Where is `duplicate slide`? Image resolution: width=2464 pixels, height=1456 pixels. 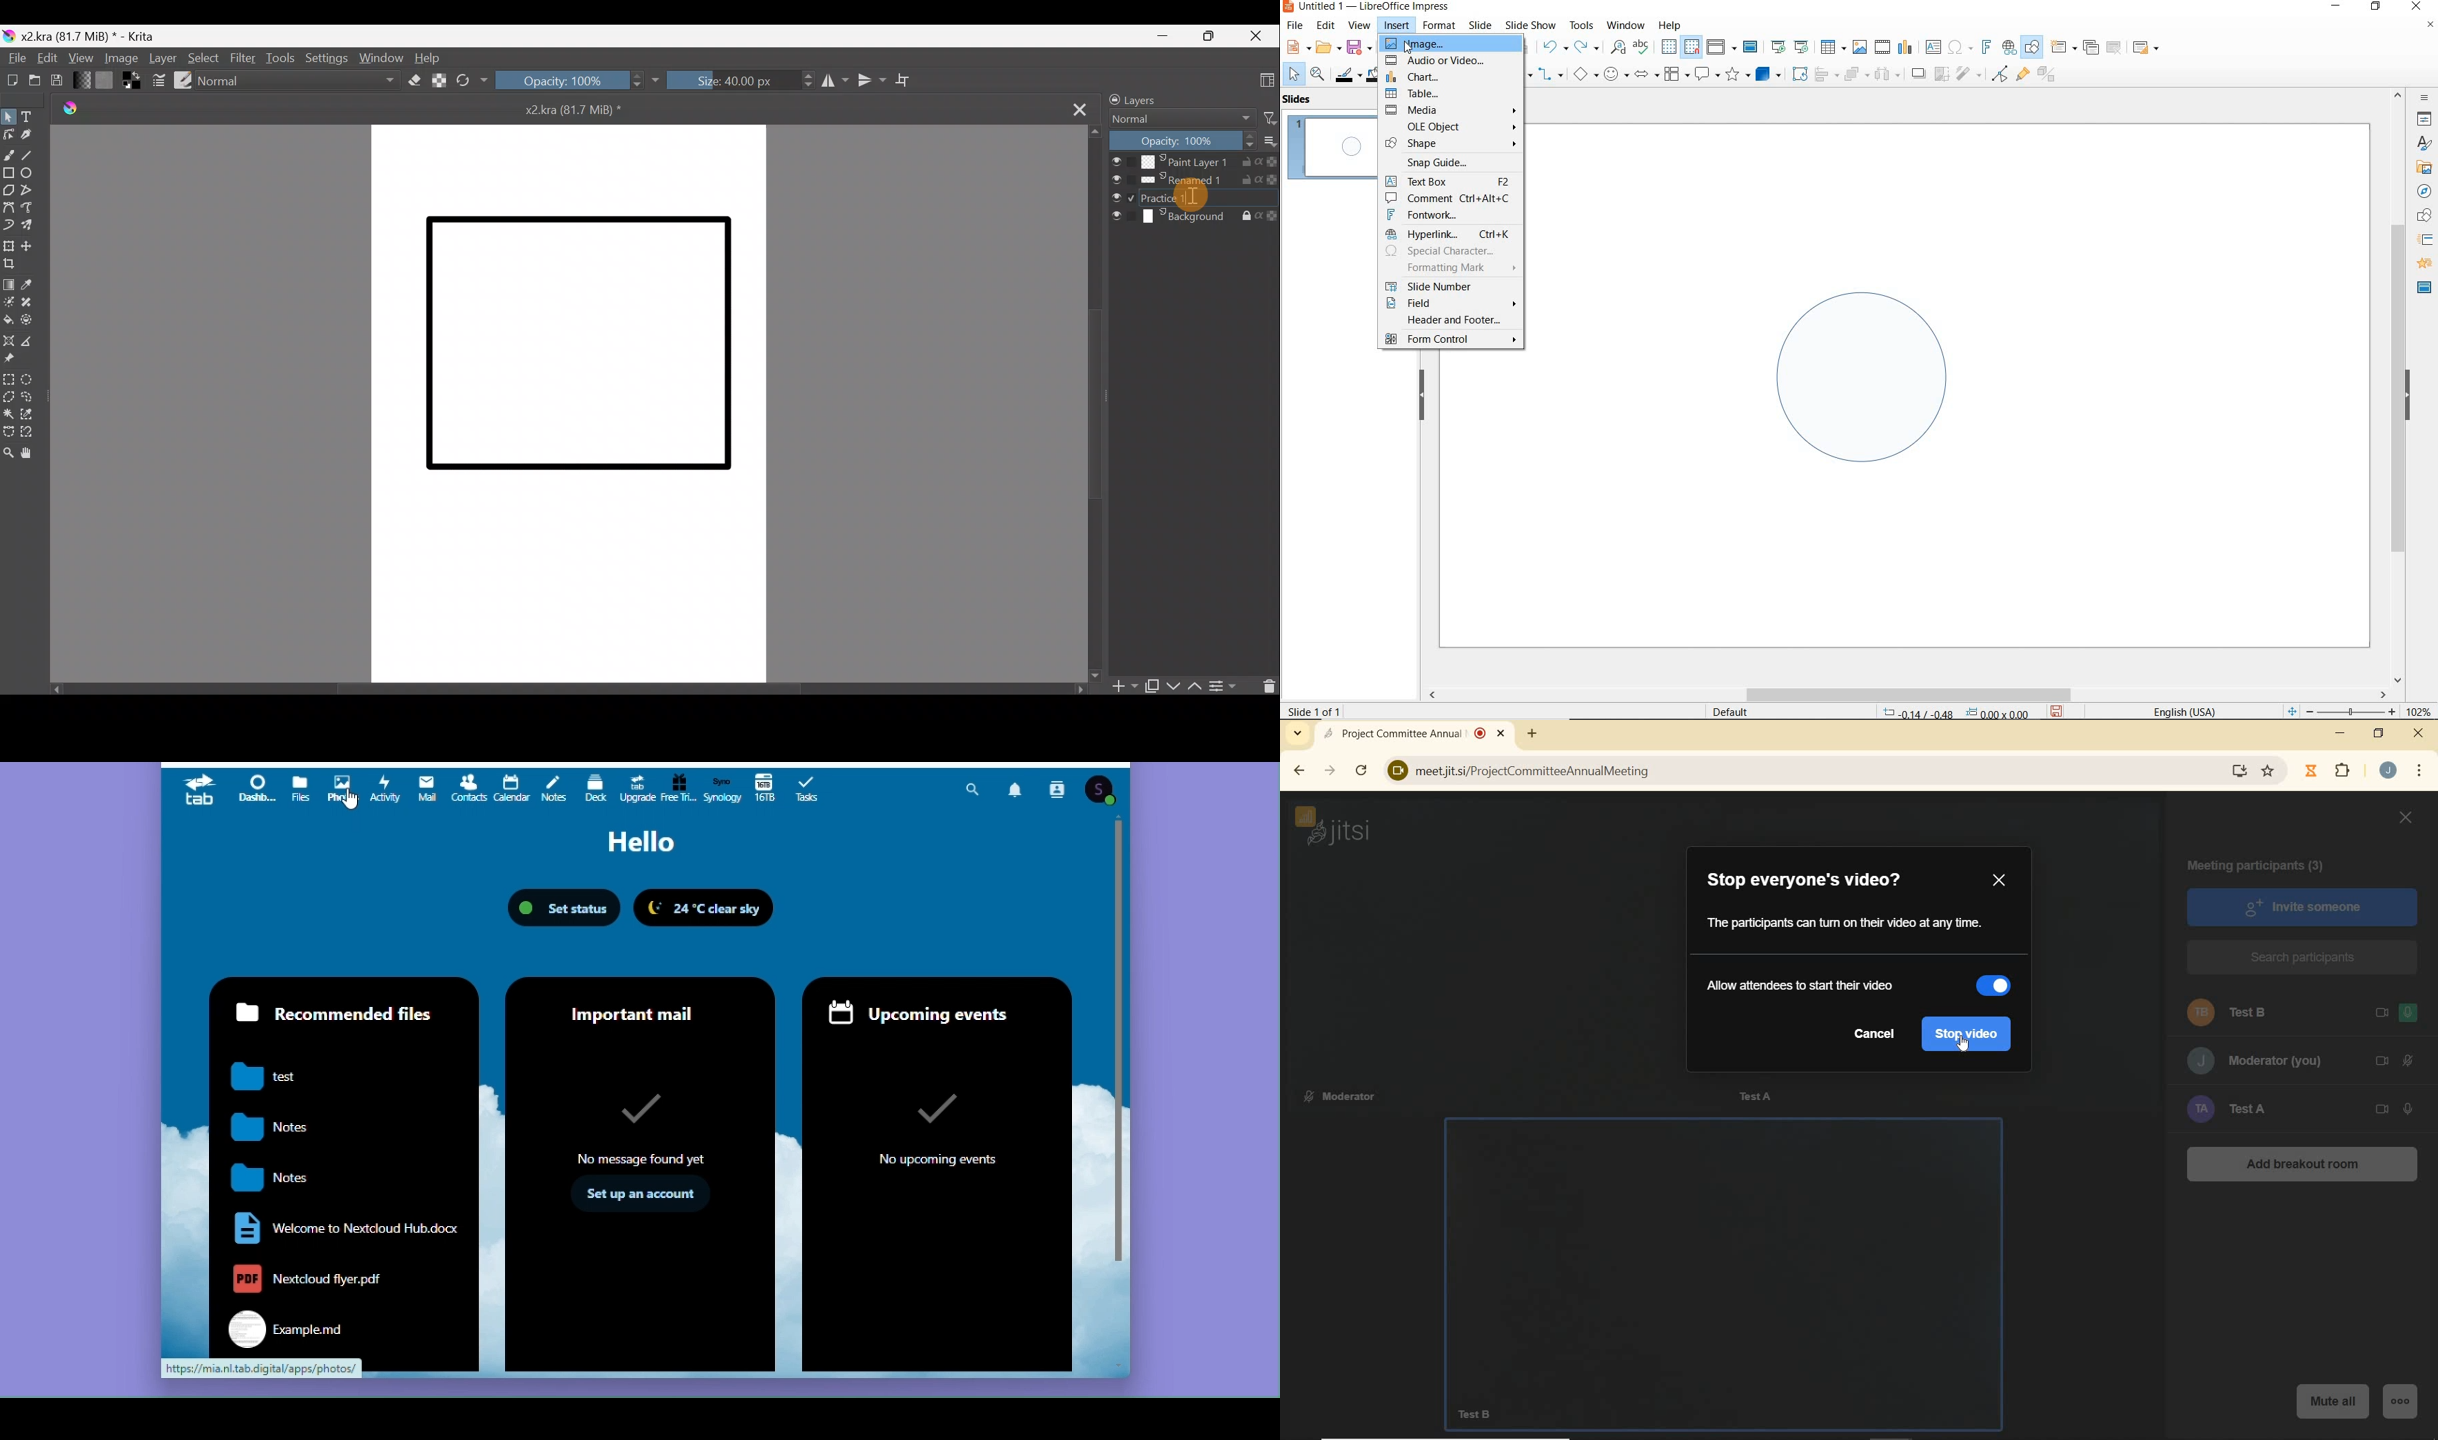
duplicate slide is located at coordinates (2091, 48).